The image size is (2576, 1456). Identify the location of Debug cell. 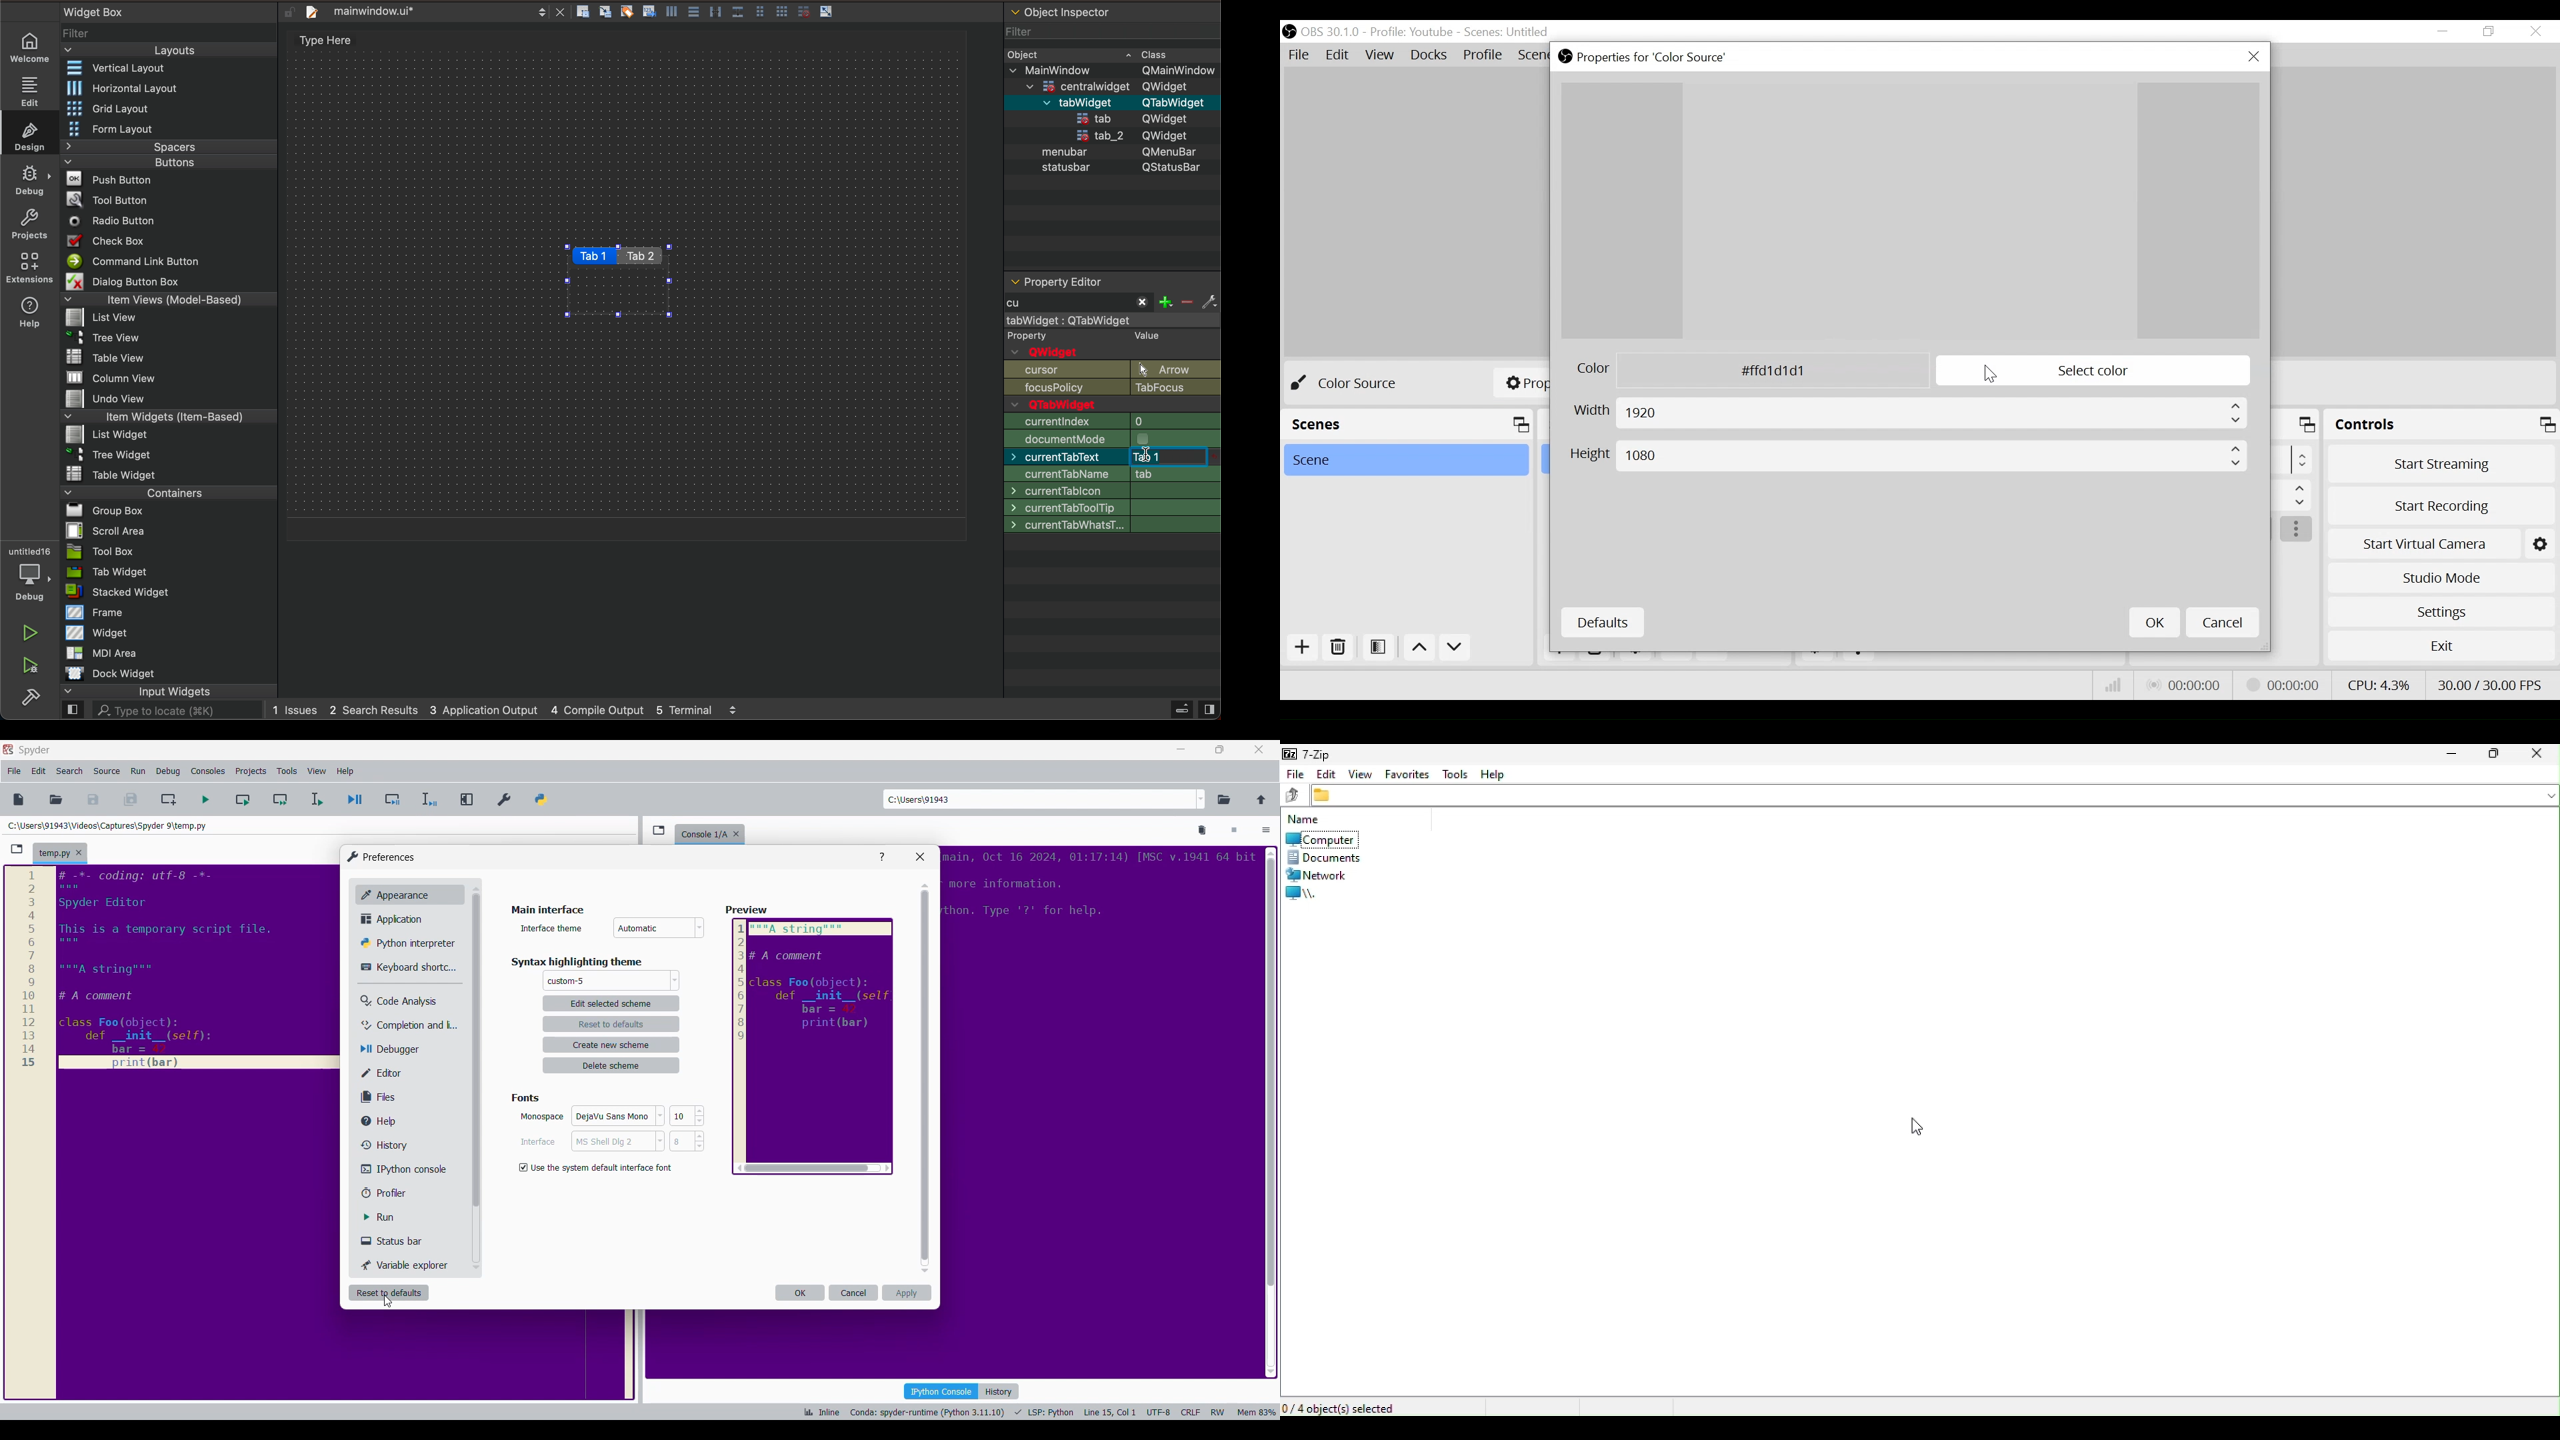
(393, 799).